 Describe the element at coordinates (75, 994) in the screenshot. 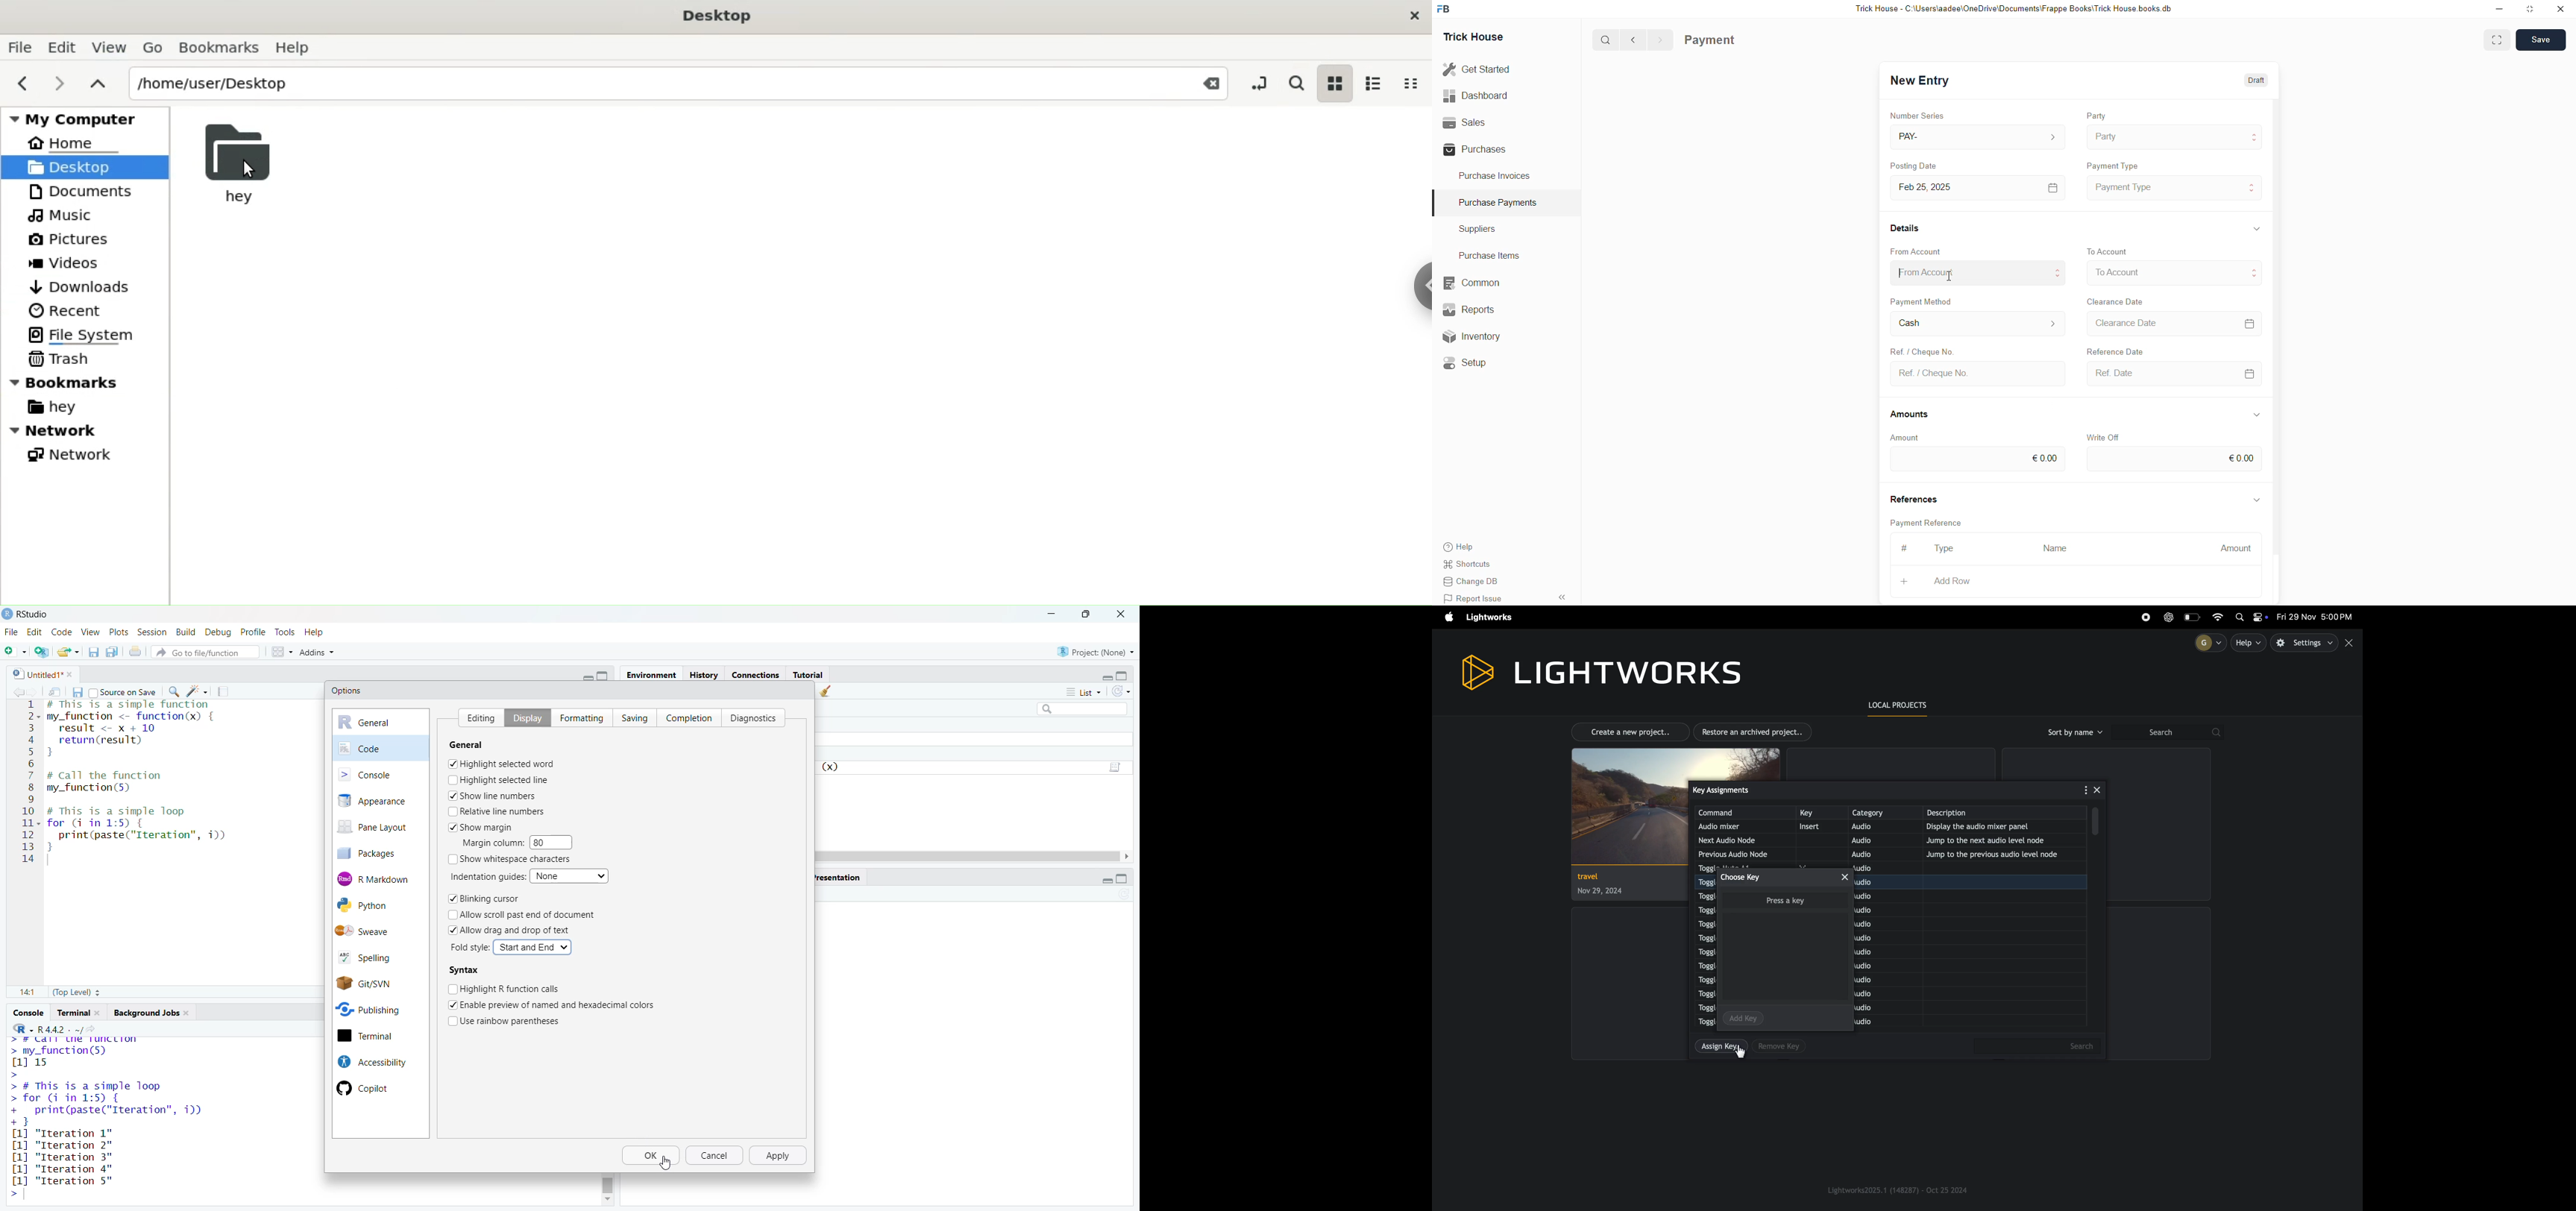

I see `(Top Level)` at that location.